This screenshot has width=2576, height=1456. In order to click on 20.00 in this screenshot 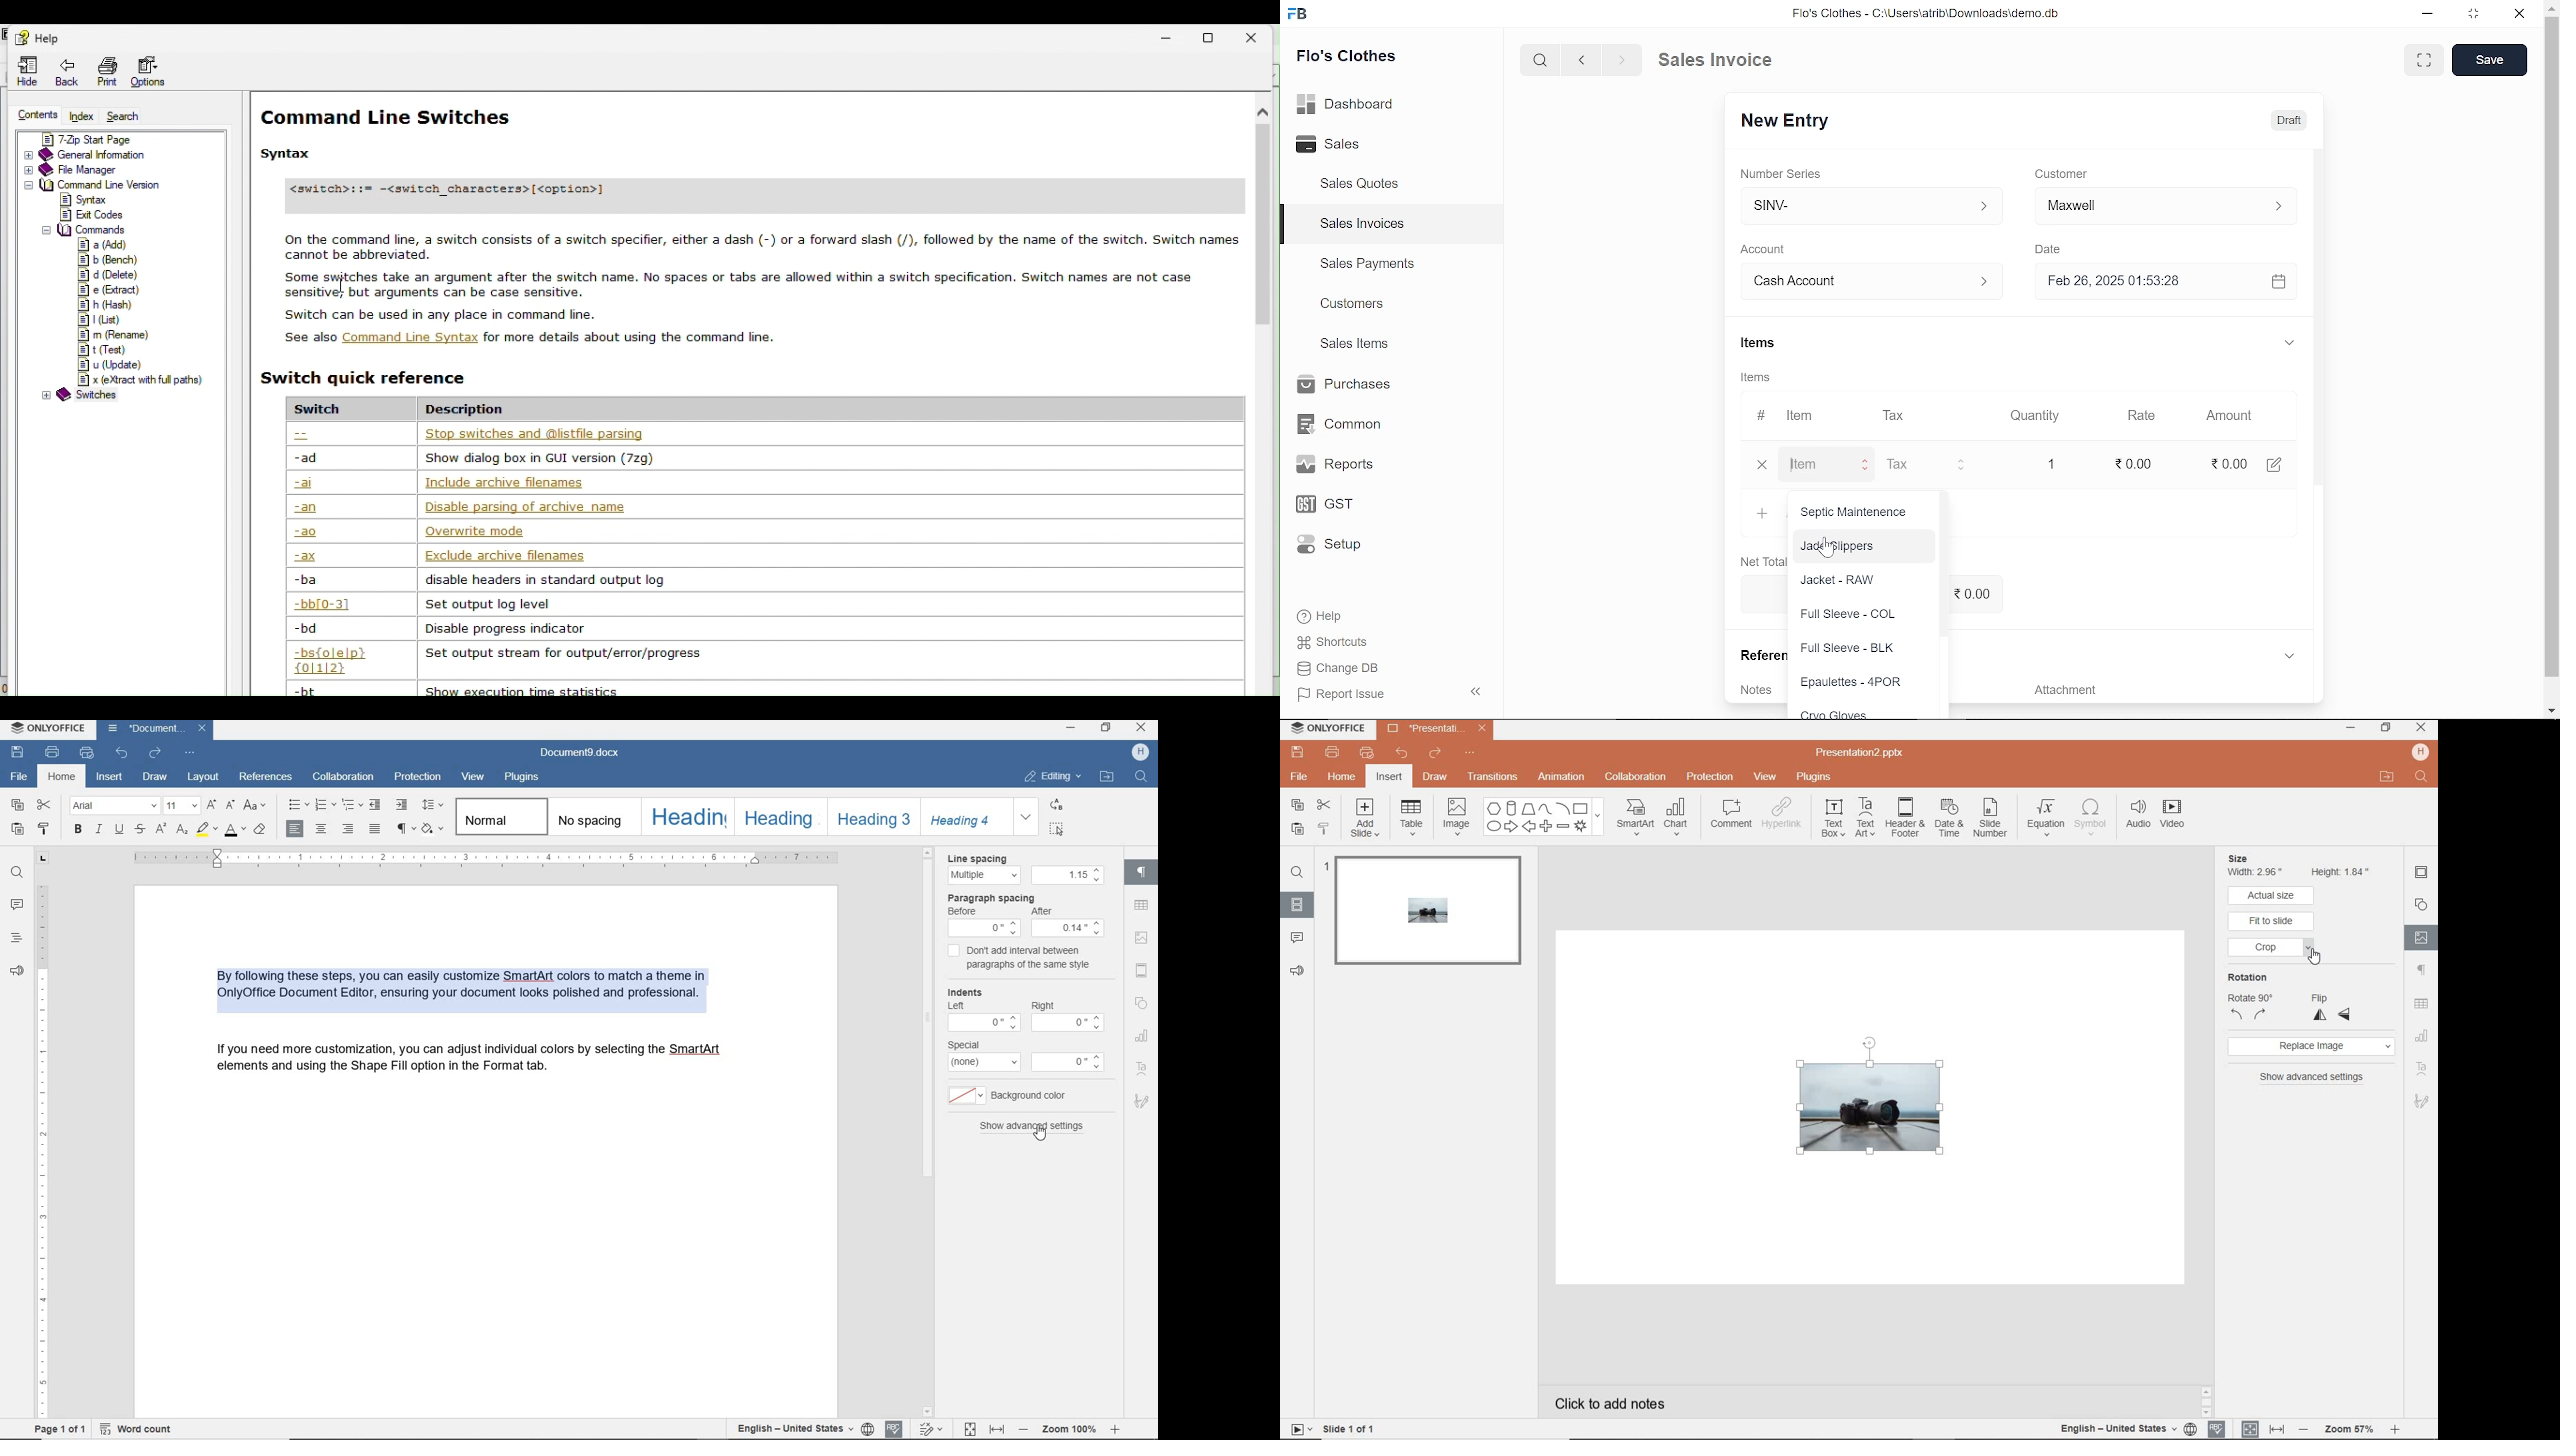, I will do `click(2147, 464)`.